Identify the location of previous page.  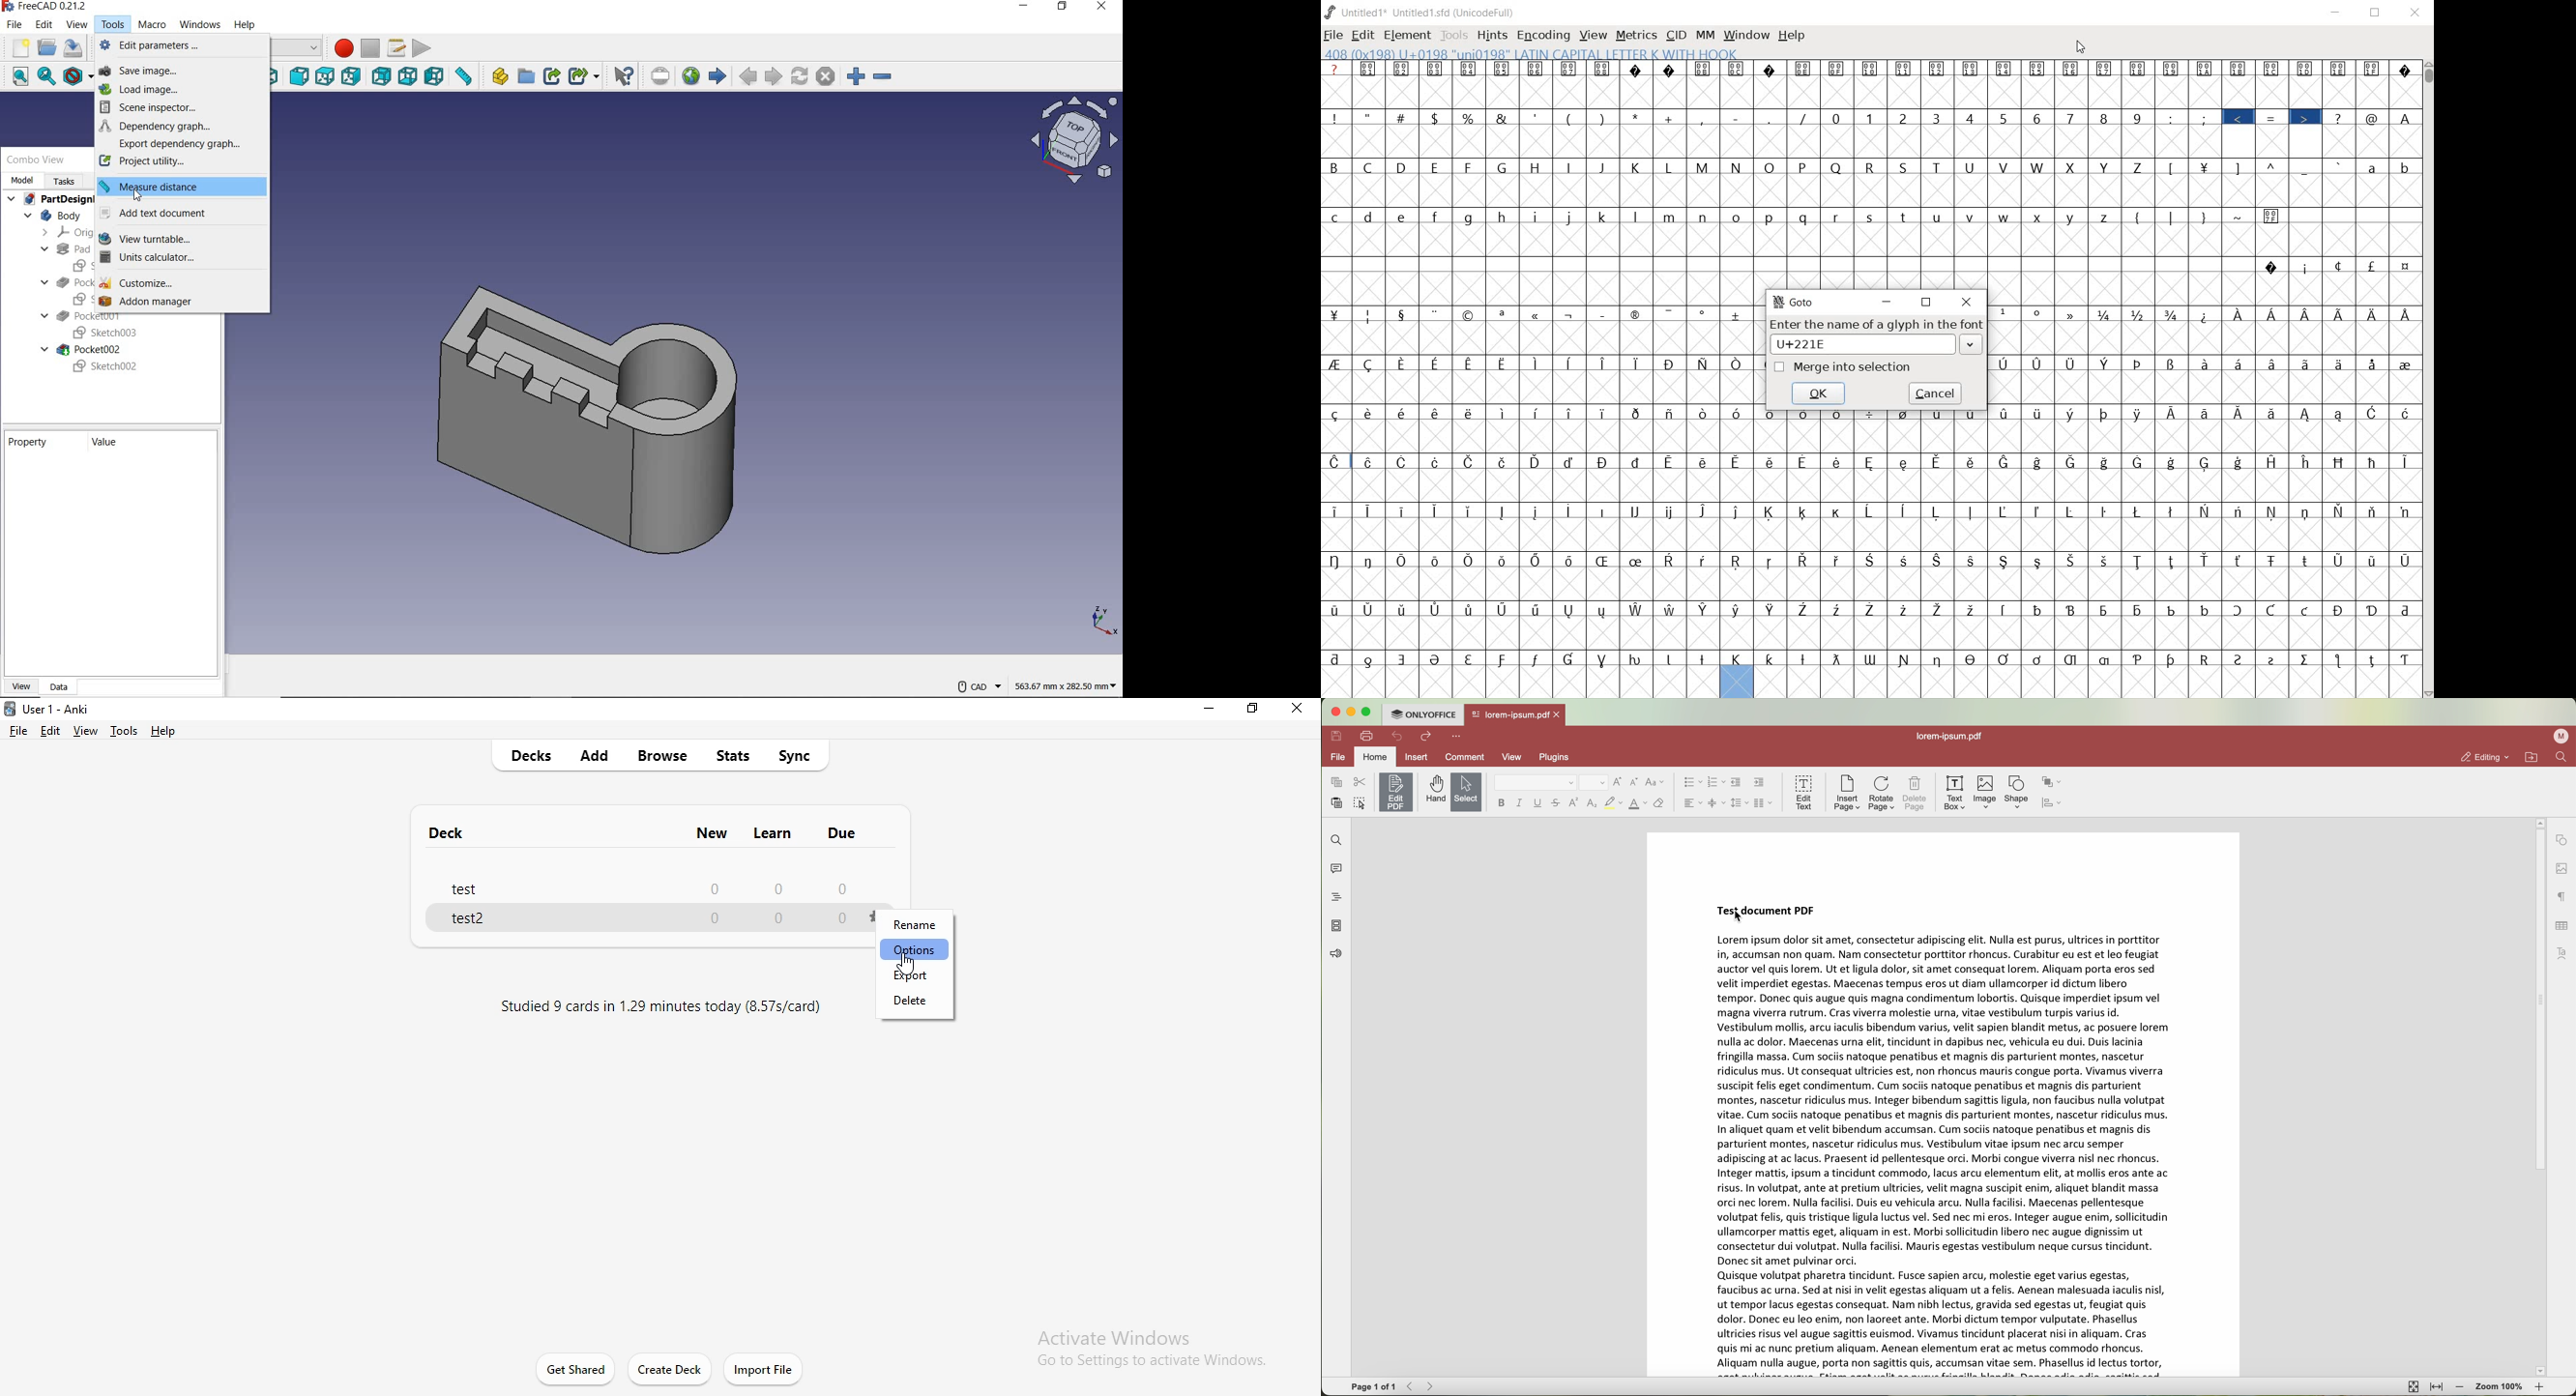
(748, 77).